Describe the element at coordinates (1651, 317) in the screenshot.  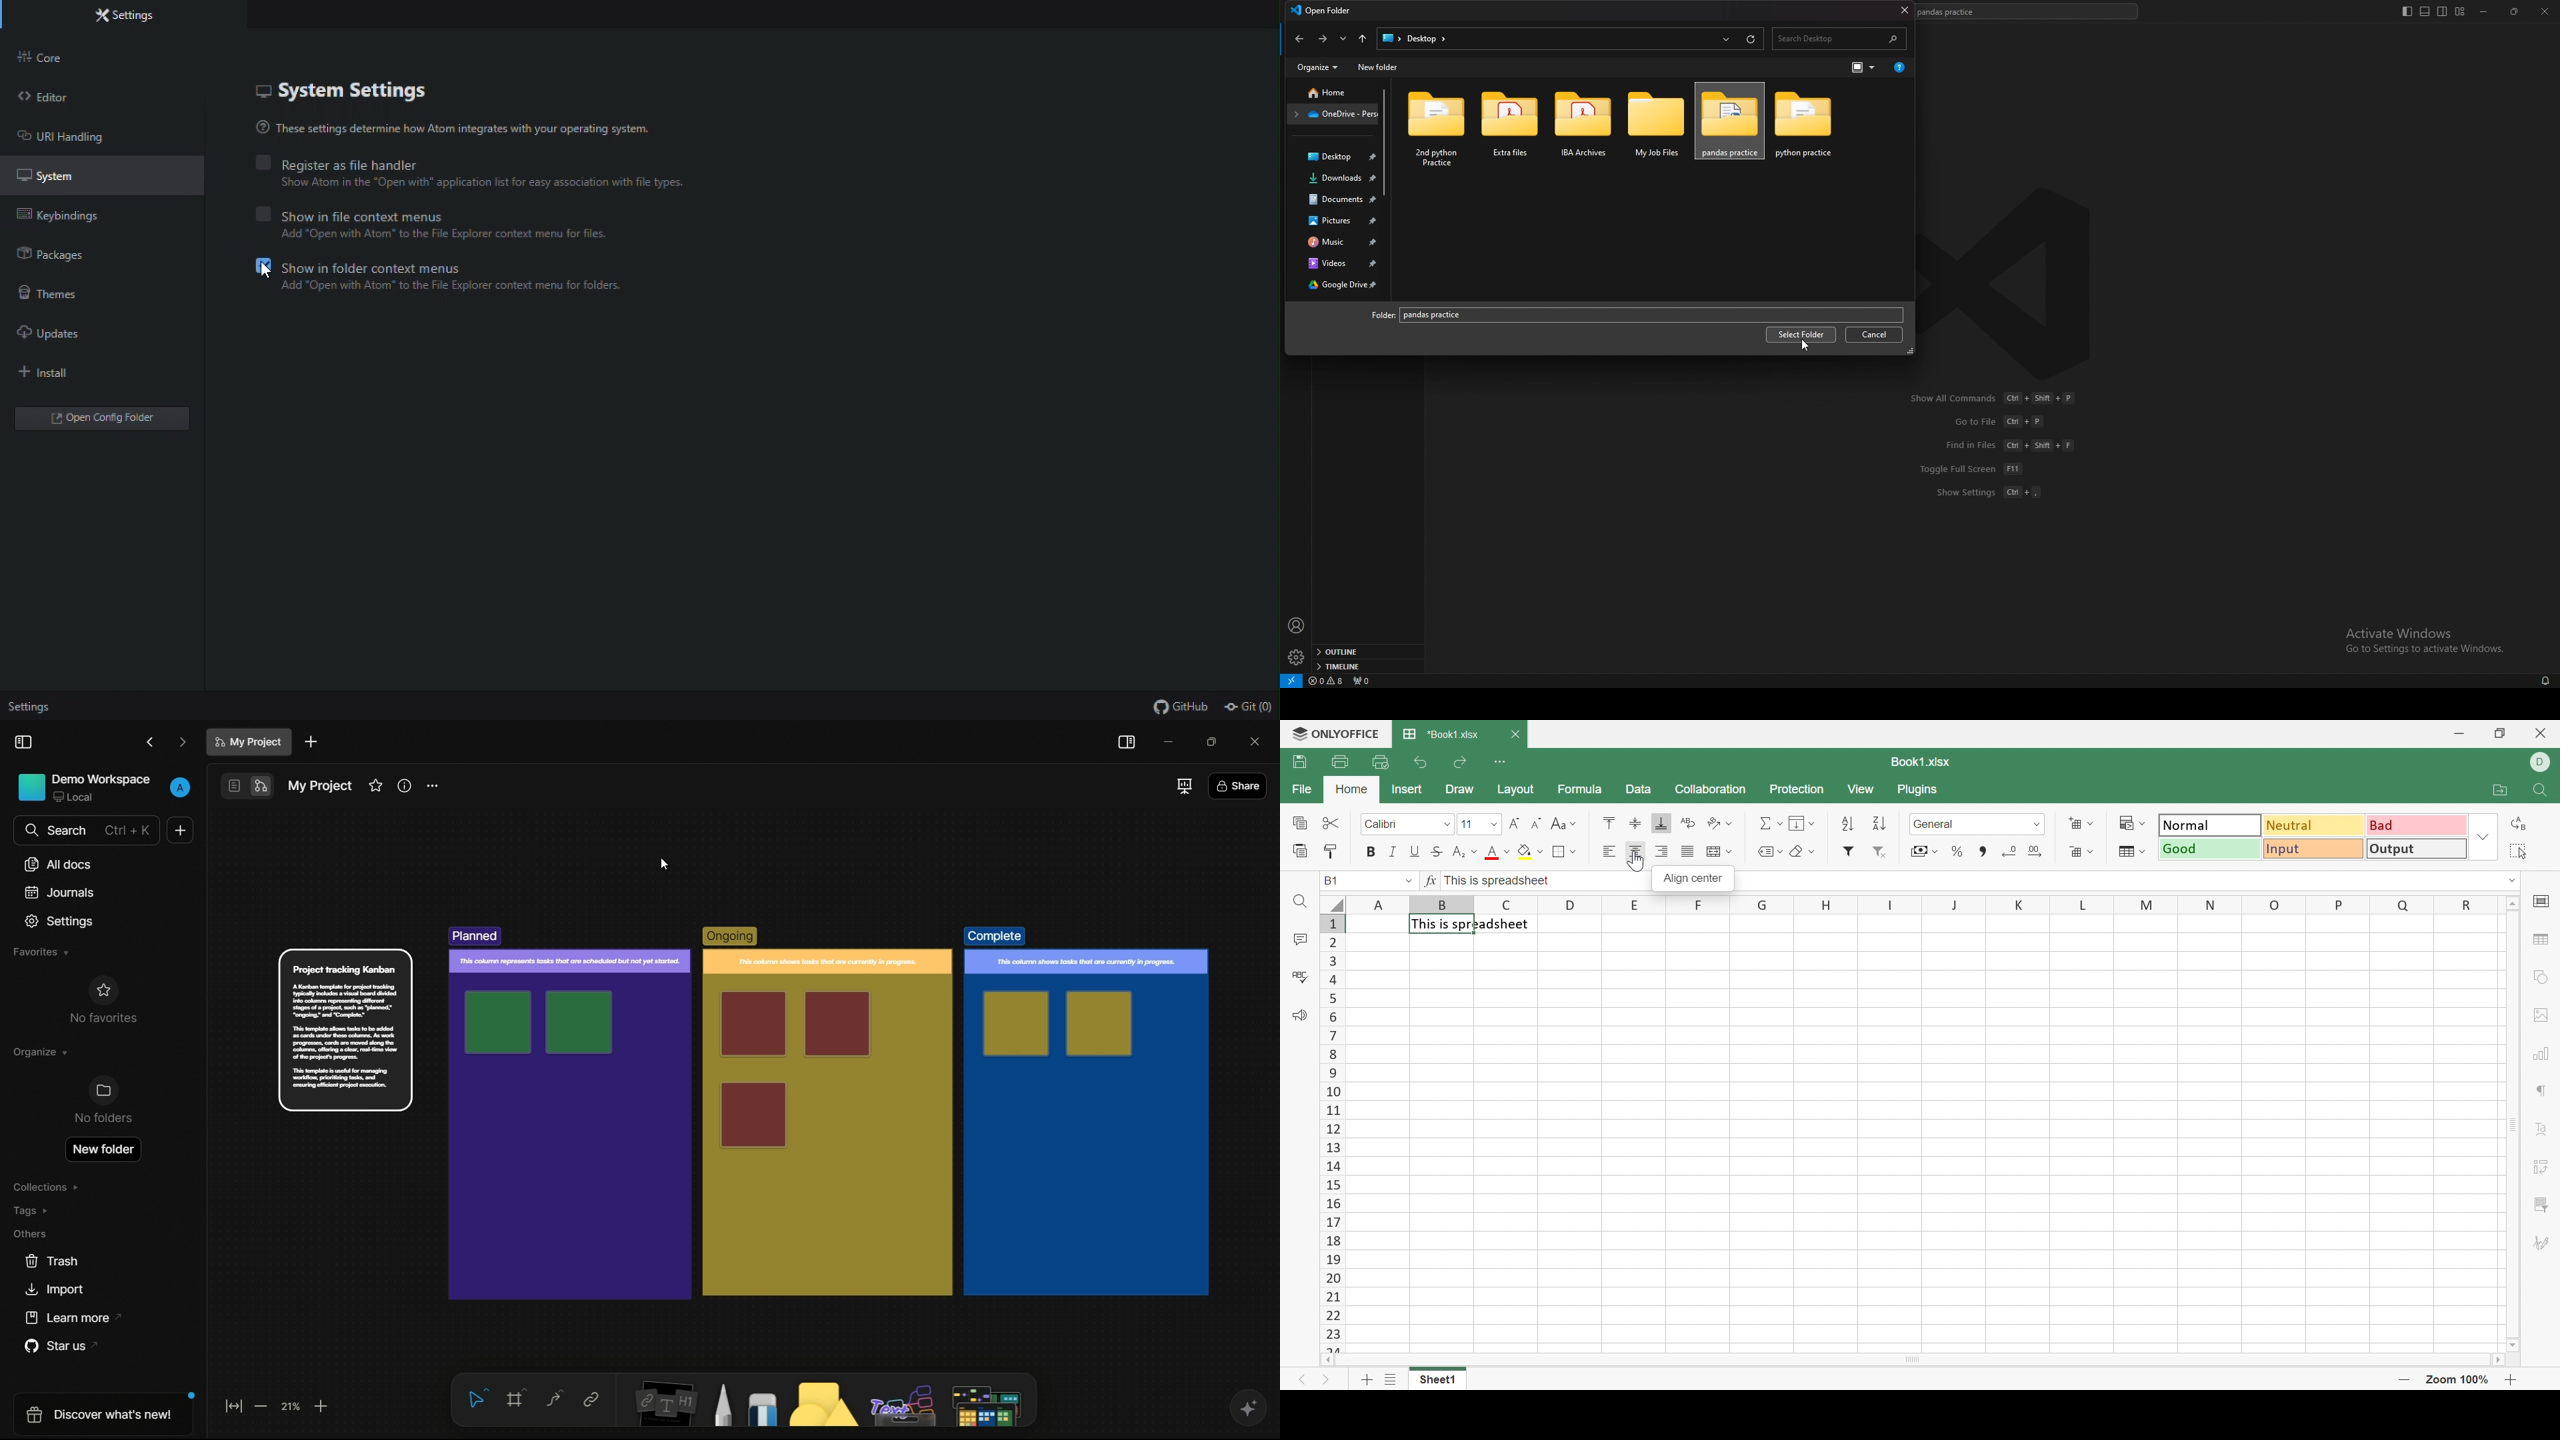
I see `folder name` at that location.